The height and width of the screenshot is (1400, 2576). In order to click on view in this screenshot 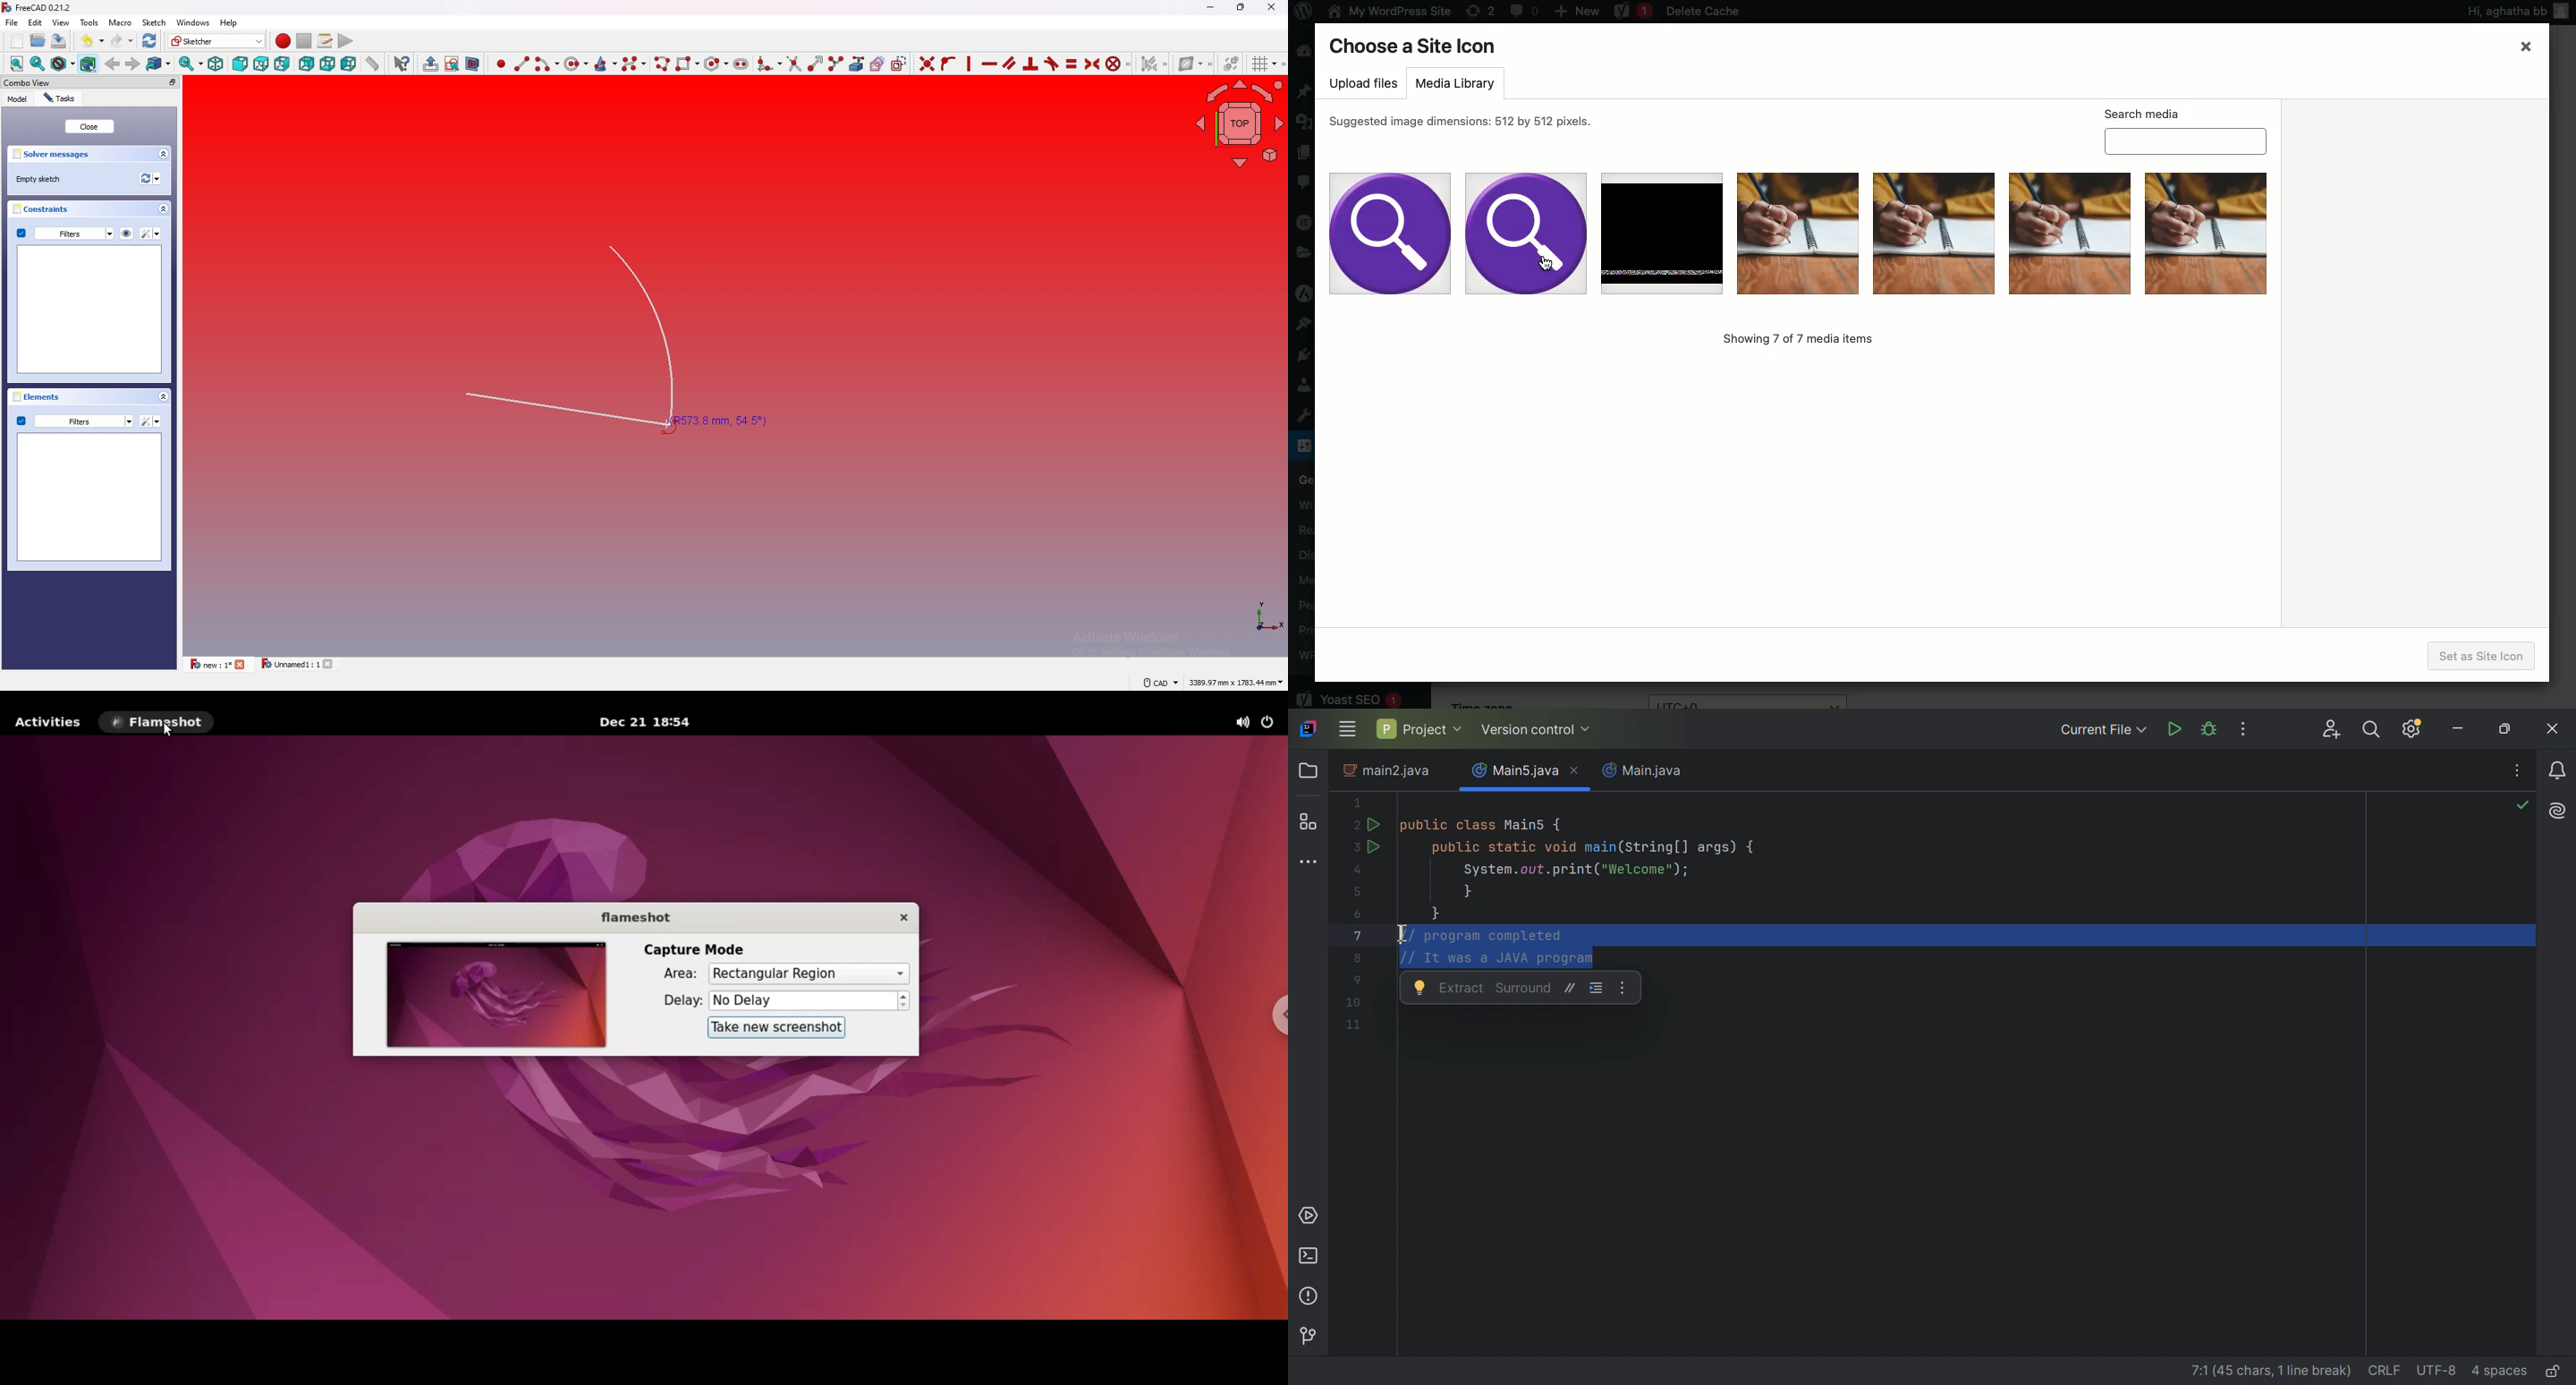, I will do `click(61, 21)`.